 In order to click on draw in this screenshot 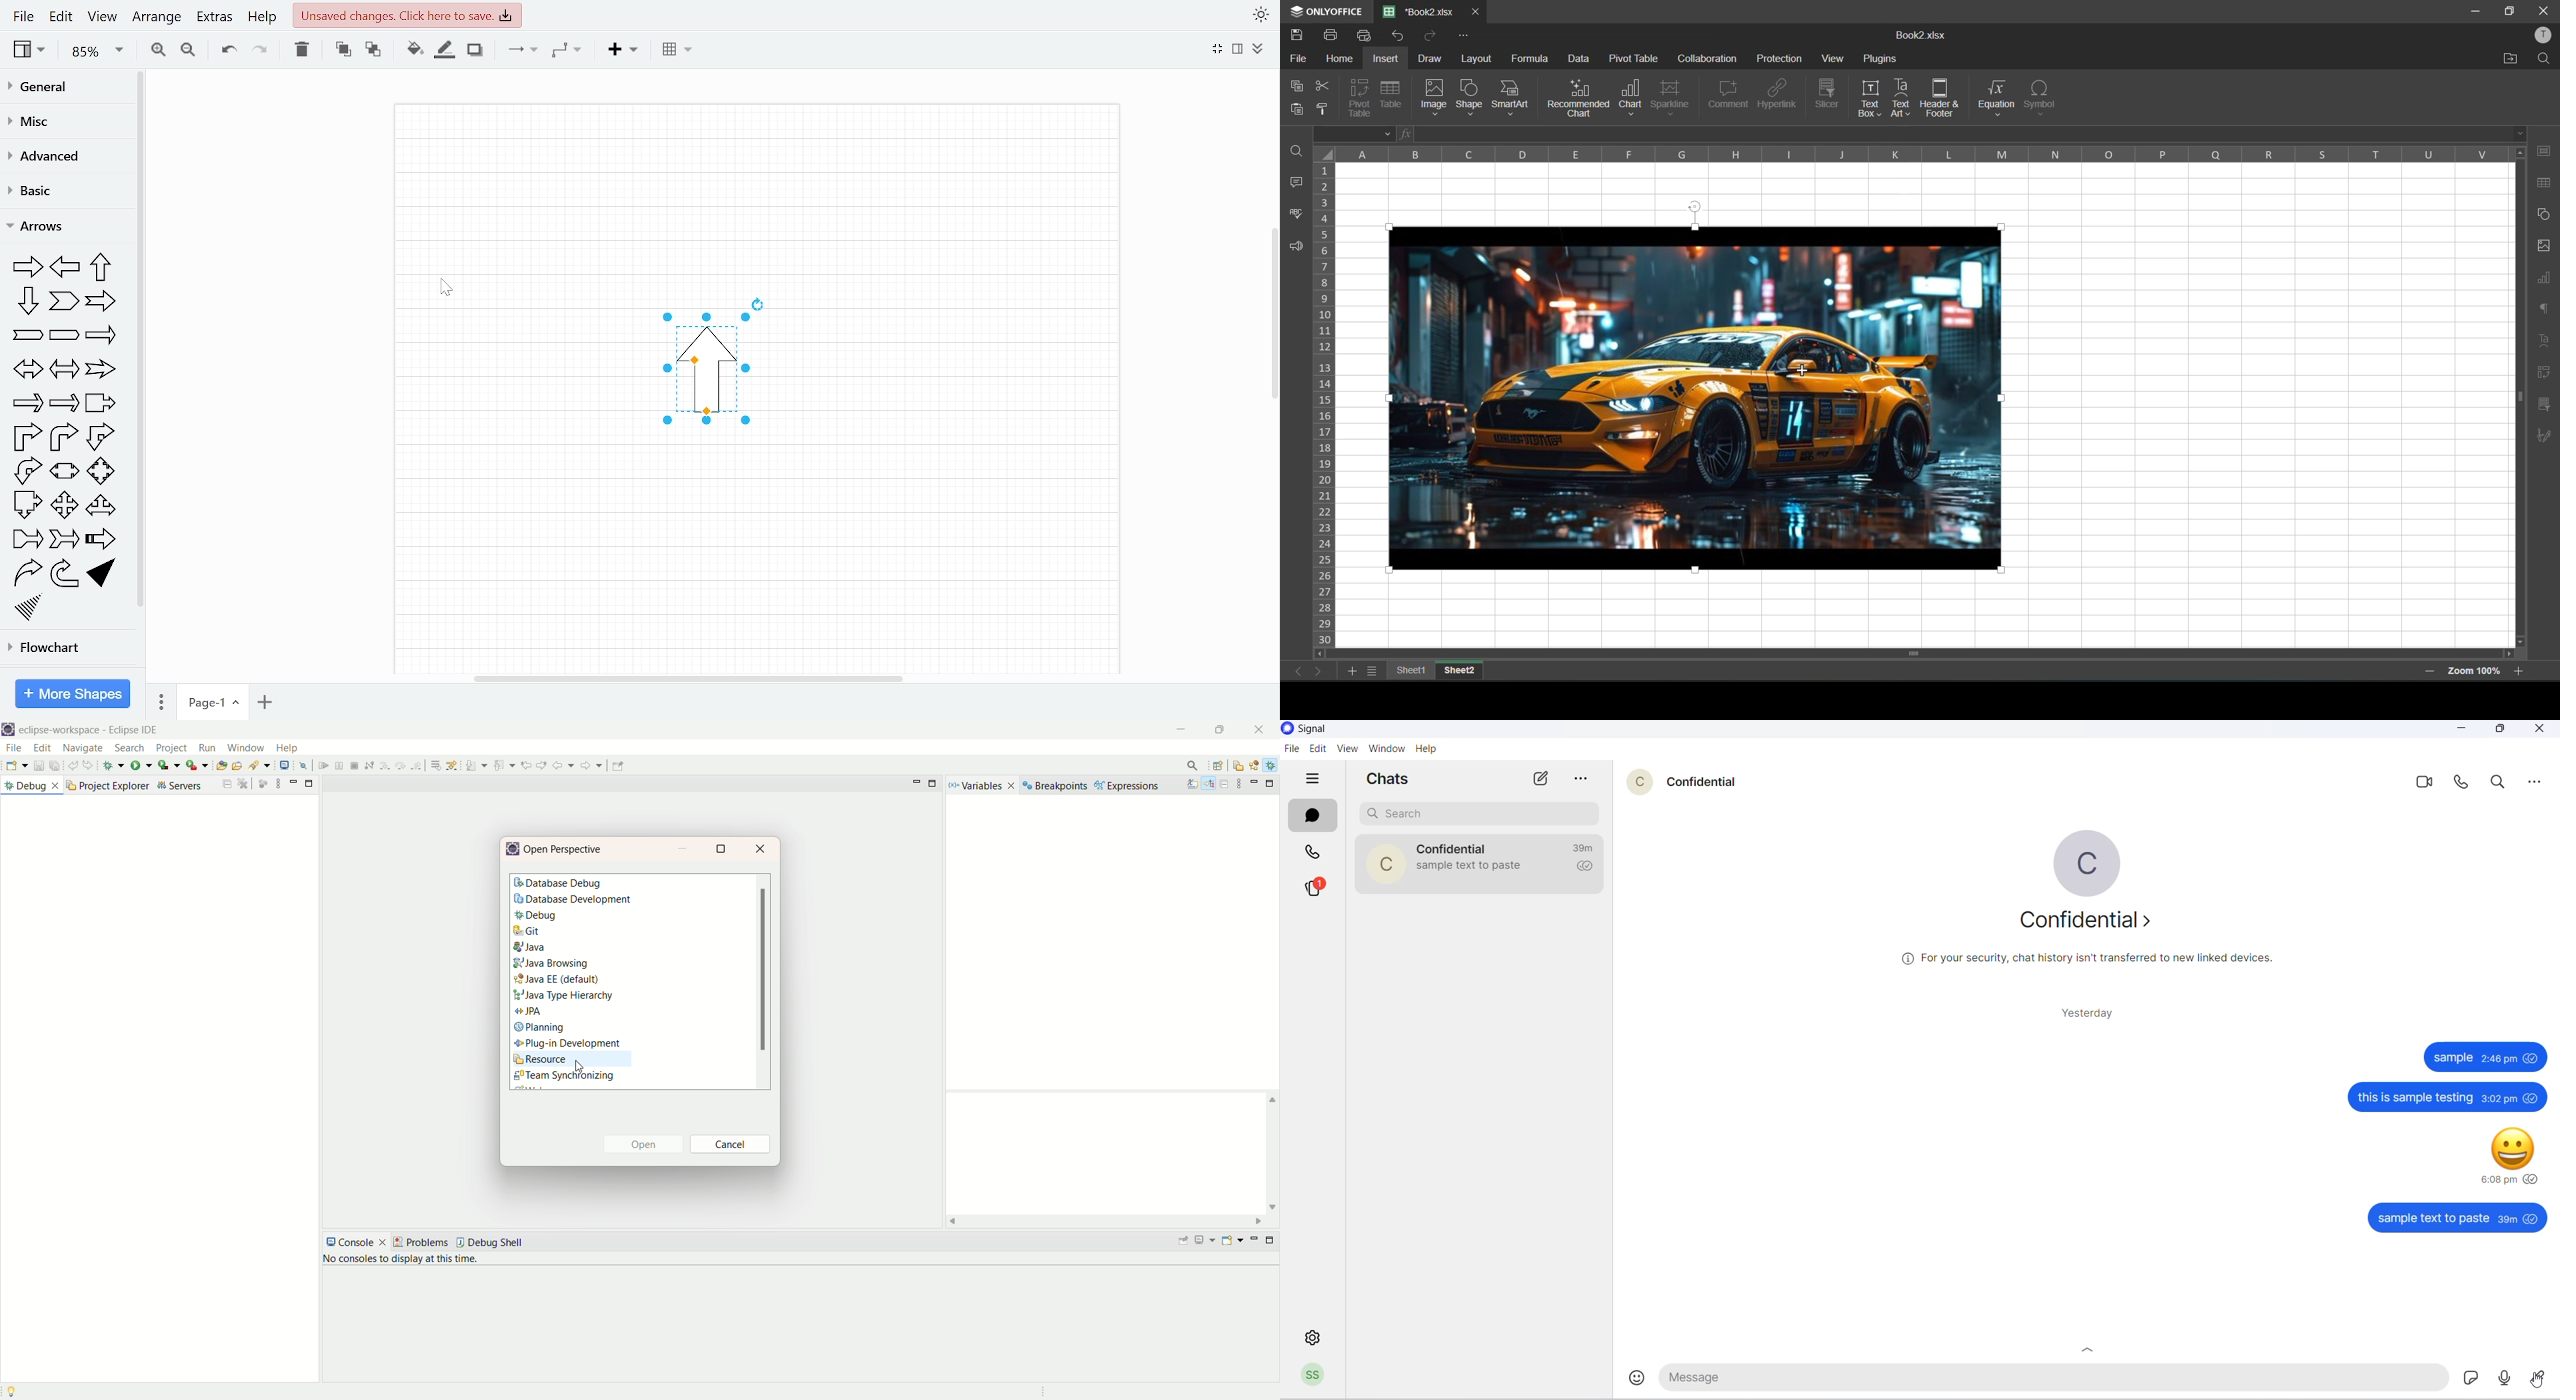, I will do `click(1433, 58)`.